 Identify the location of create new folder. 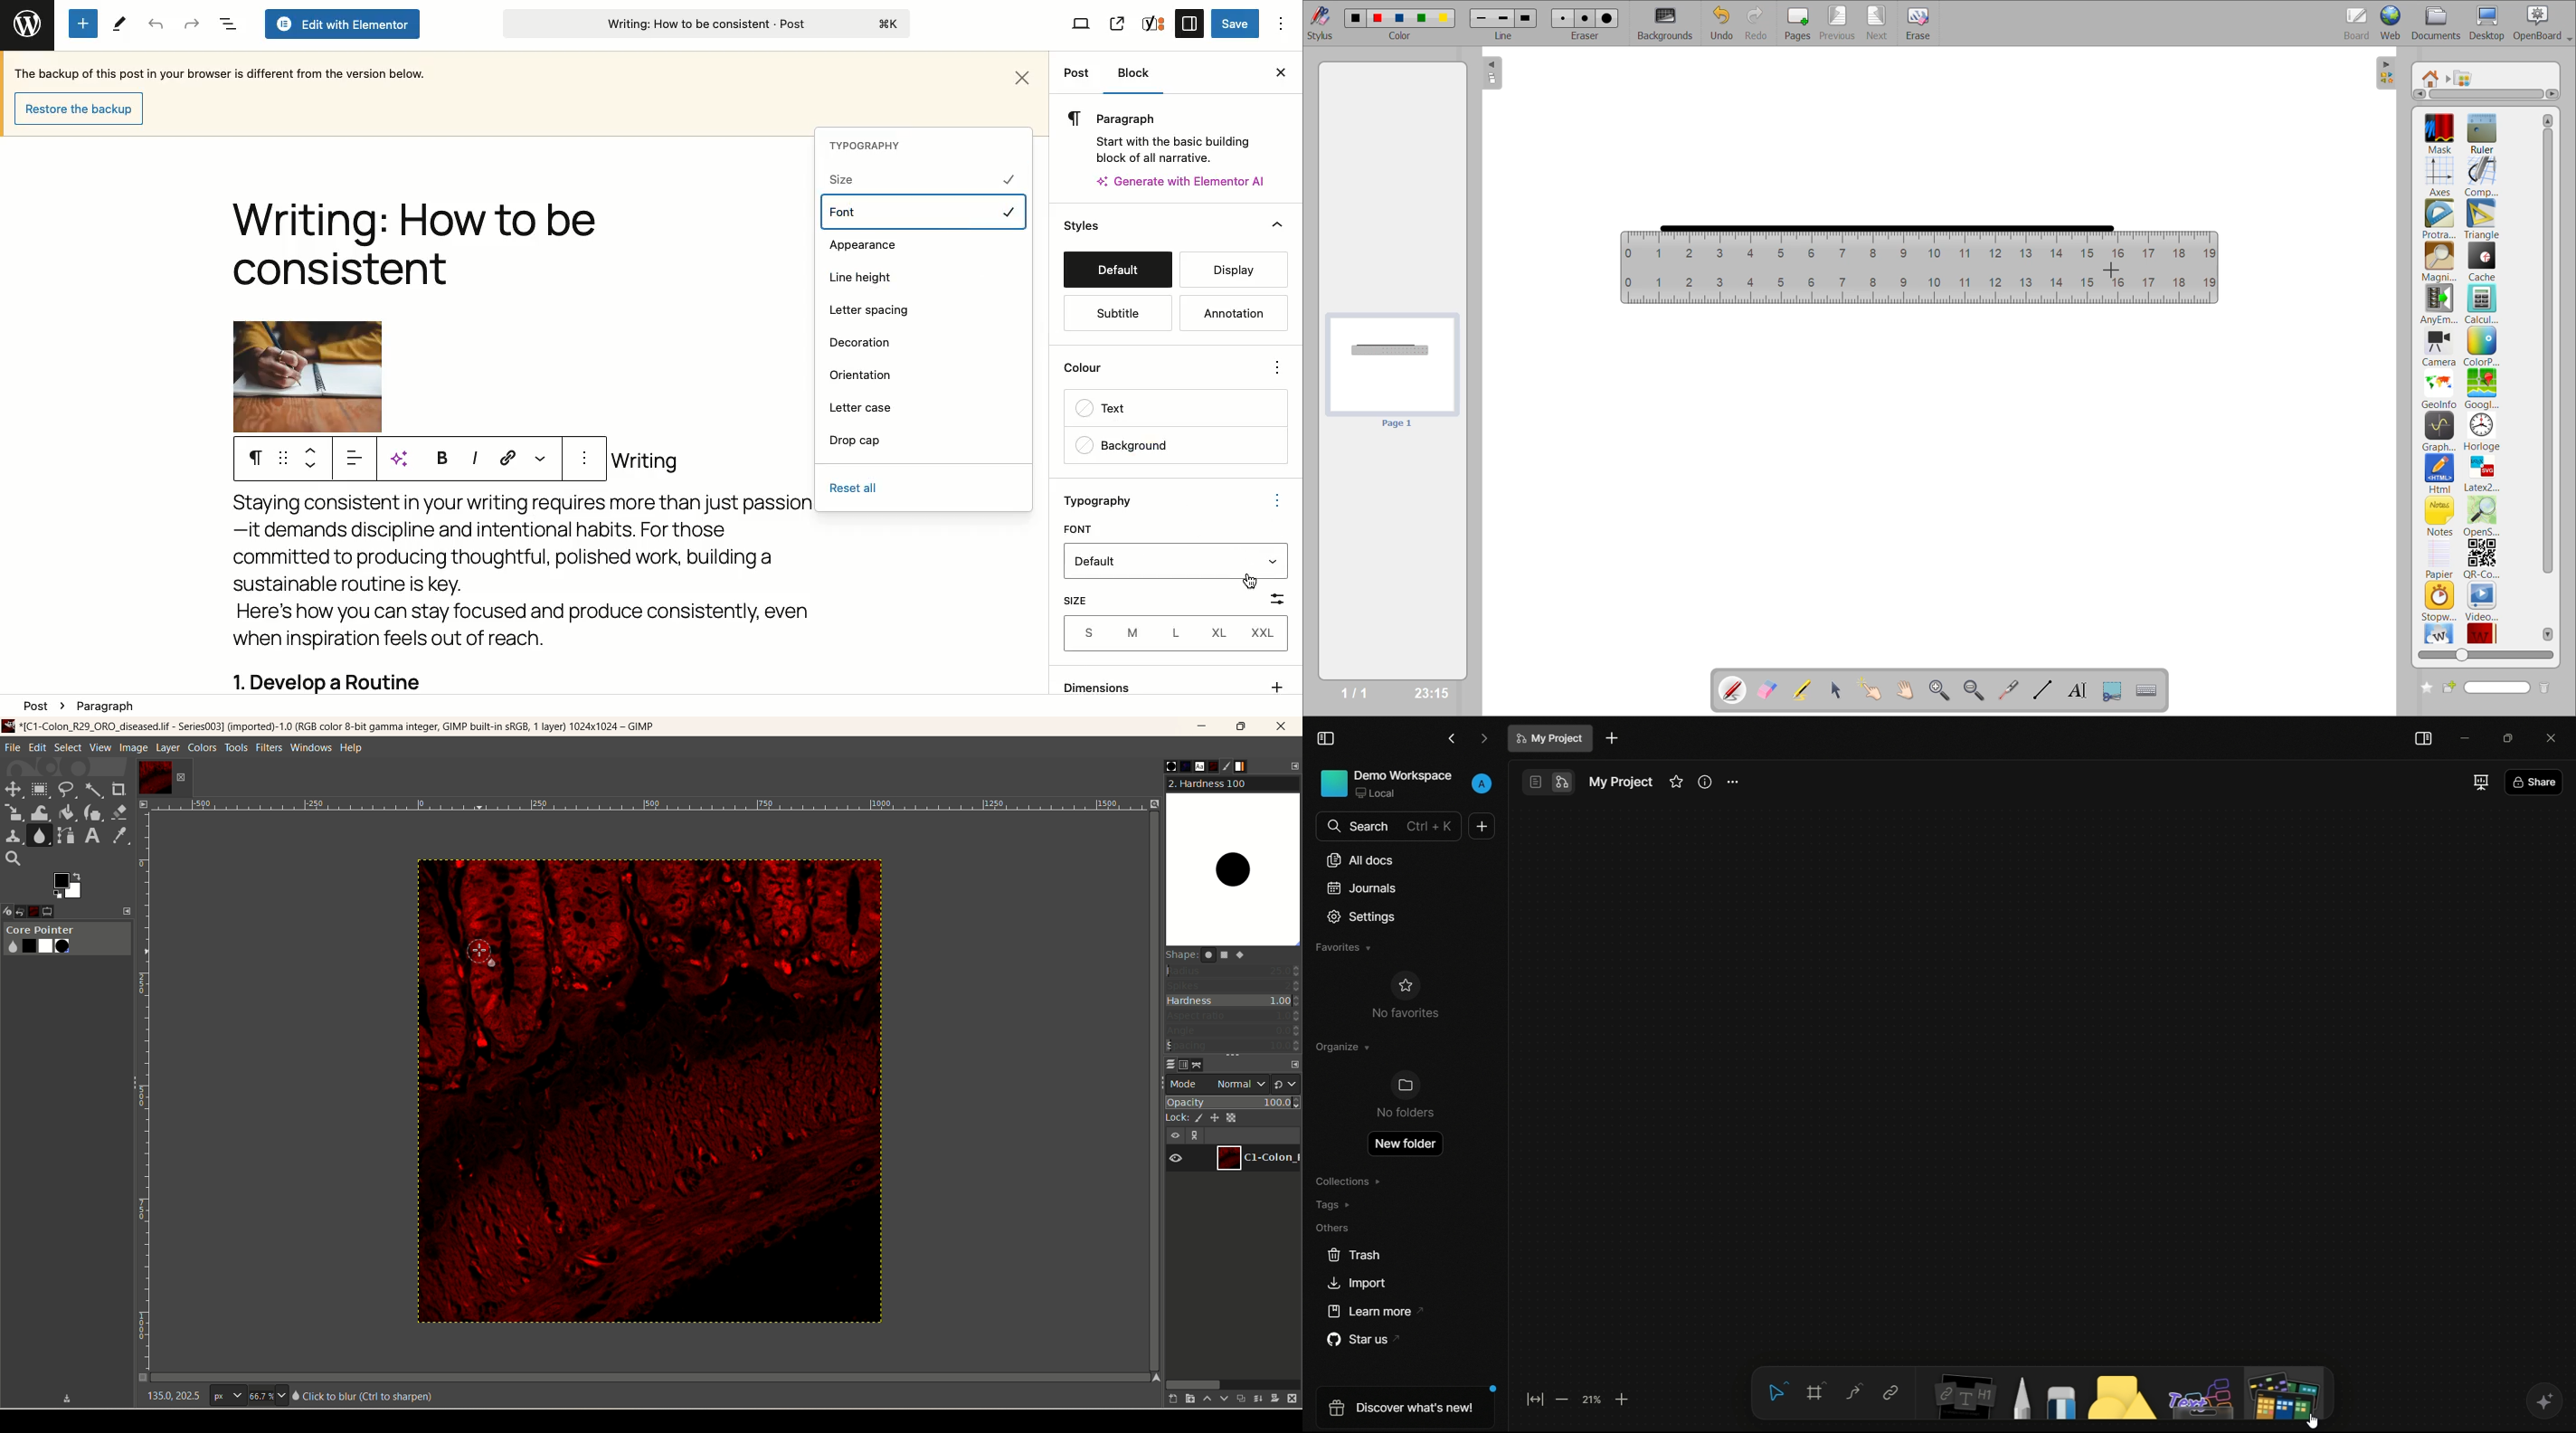
(2424, 688).